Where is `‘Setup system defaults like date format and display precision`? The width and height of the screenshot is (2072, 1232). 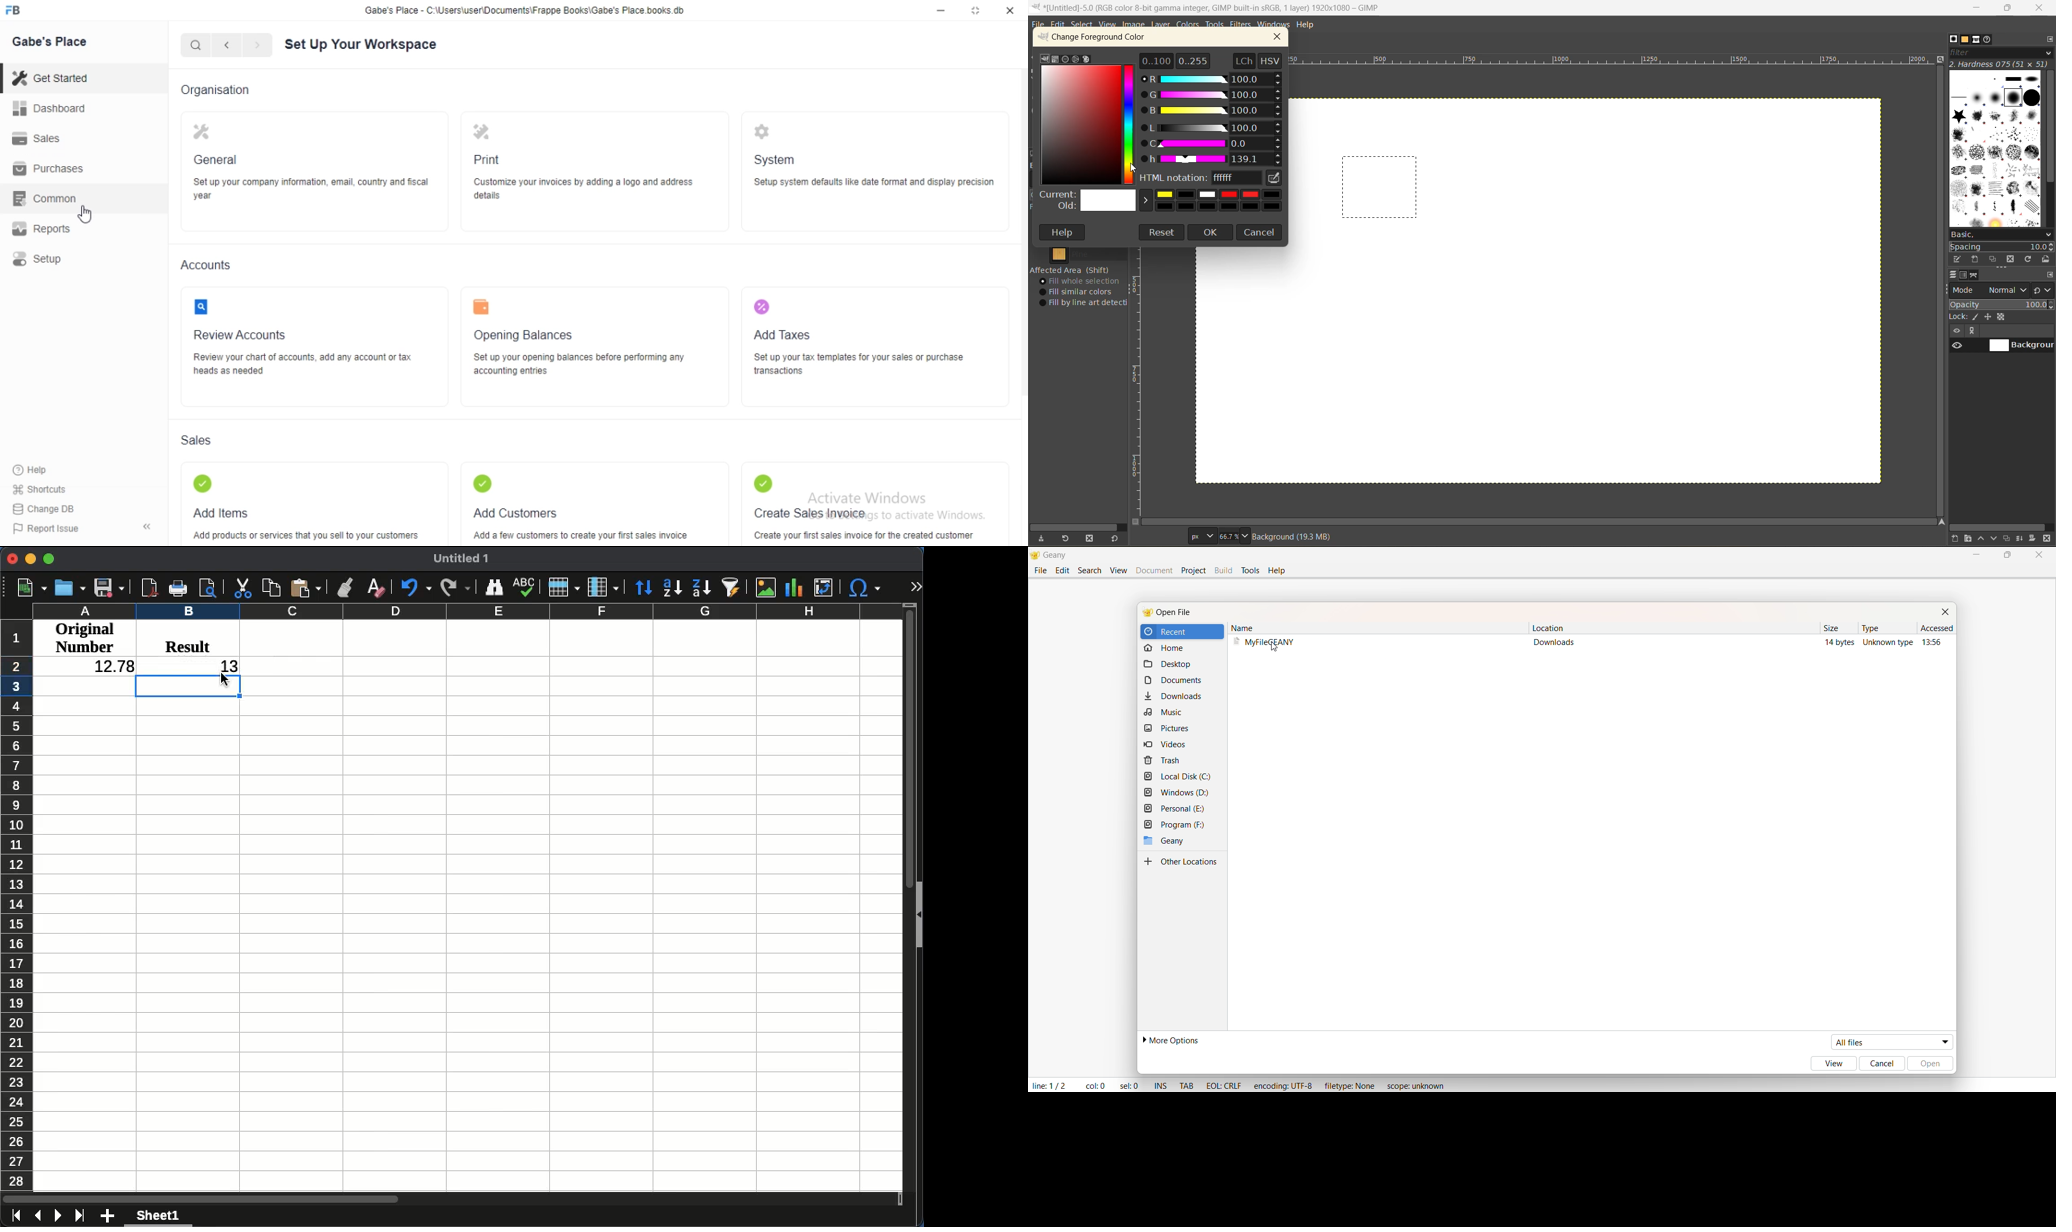 ‘Setup system defaults like date format and display precision is located at coordinates (876, 184).